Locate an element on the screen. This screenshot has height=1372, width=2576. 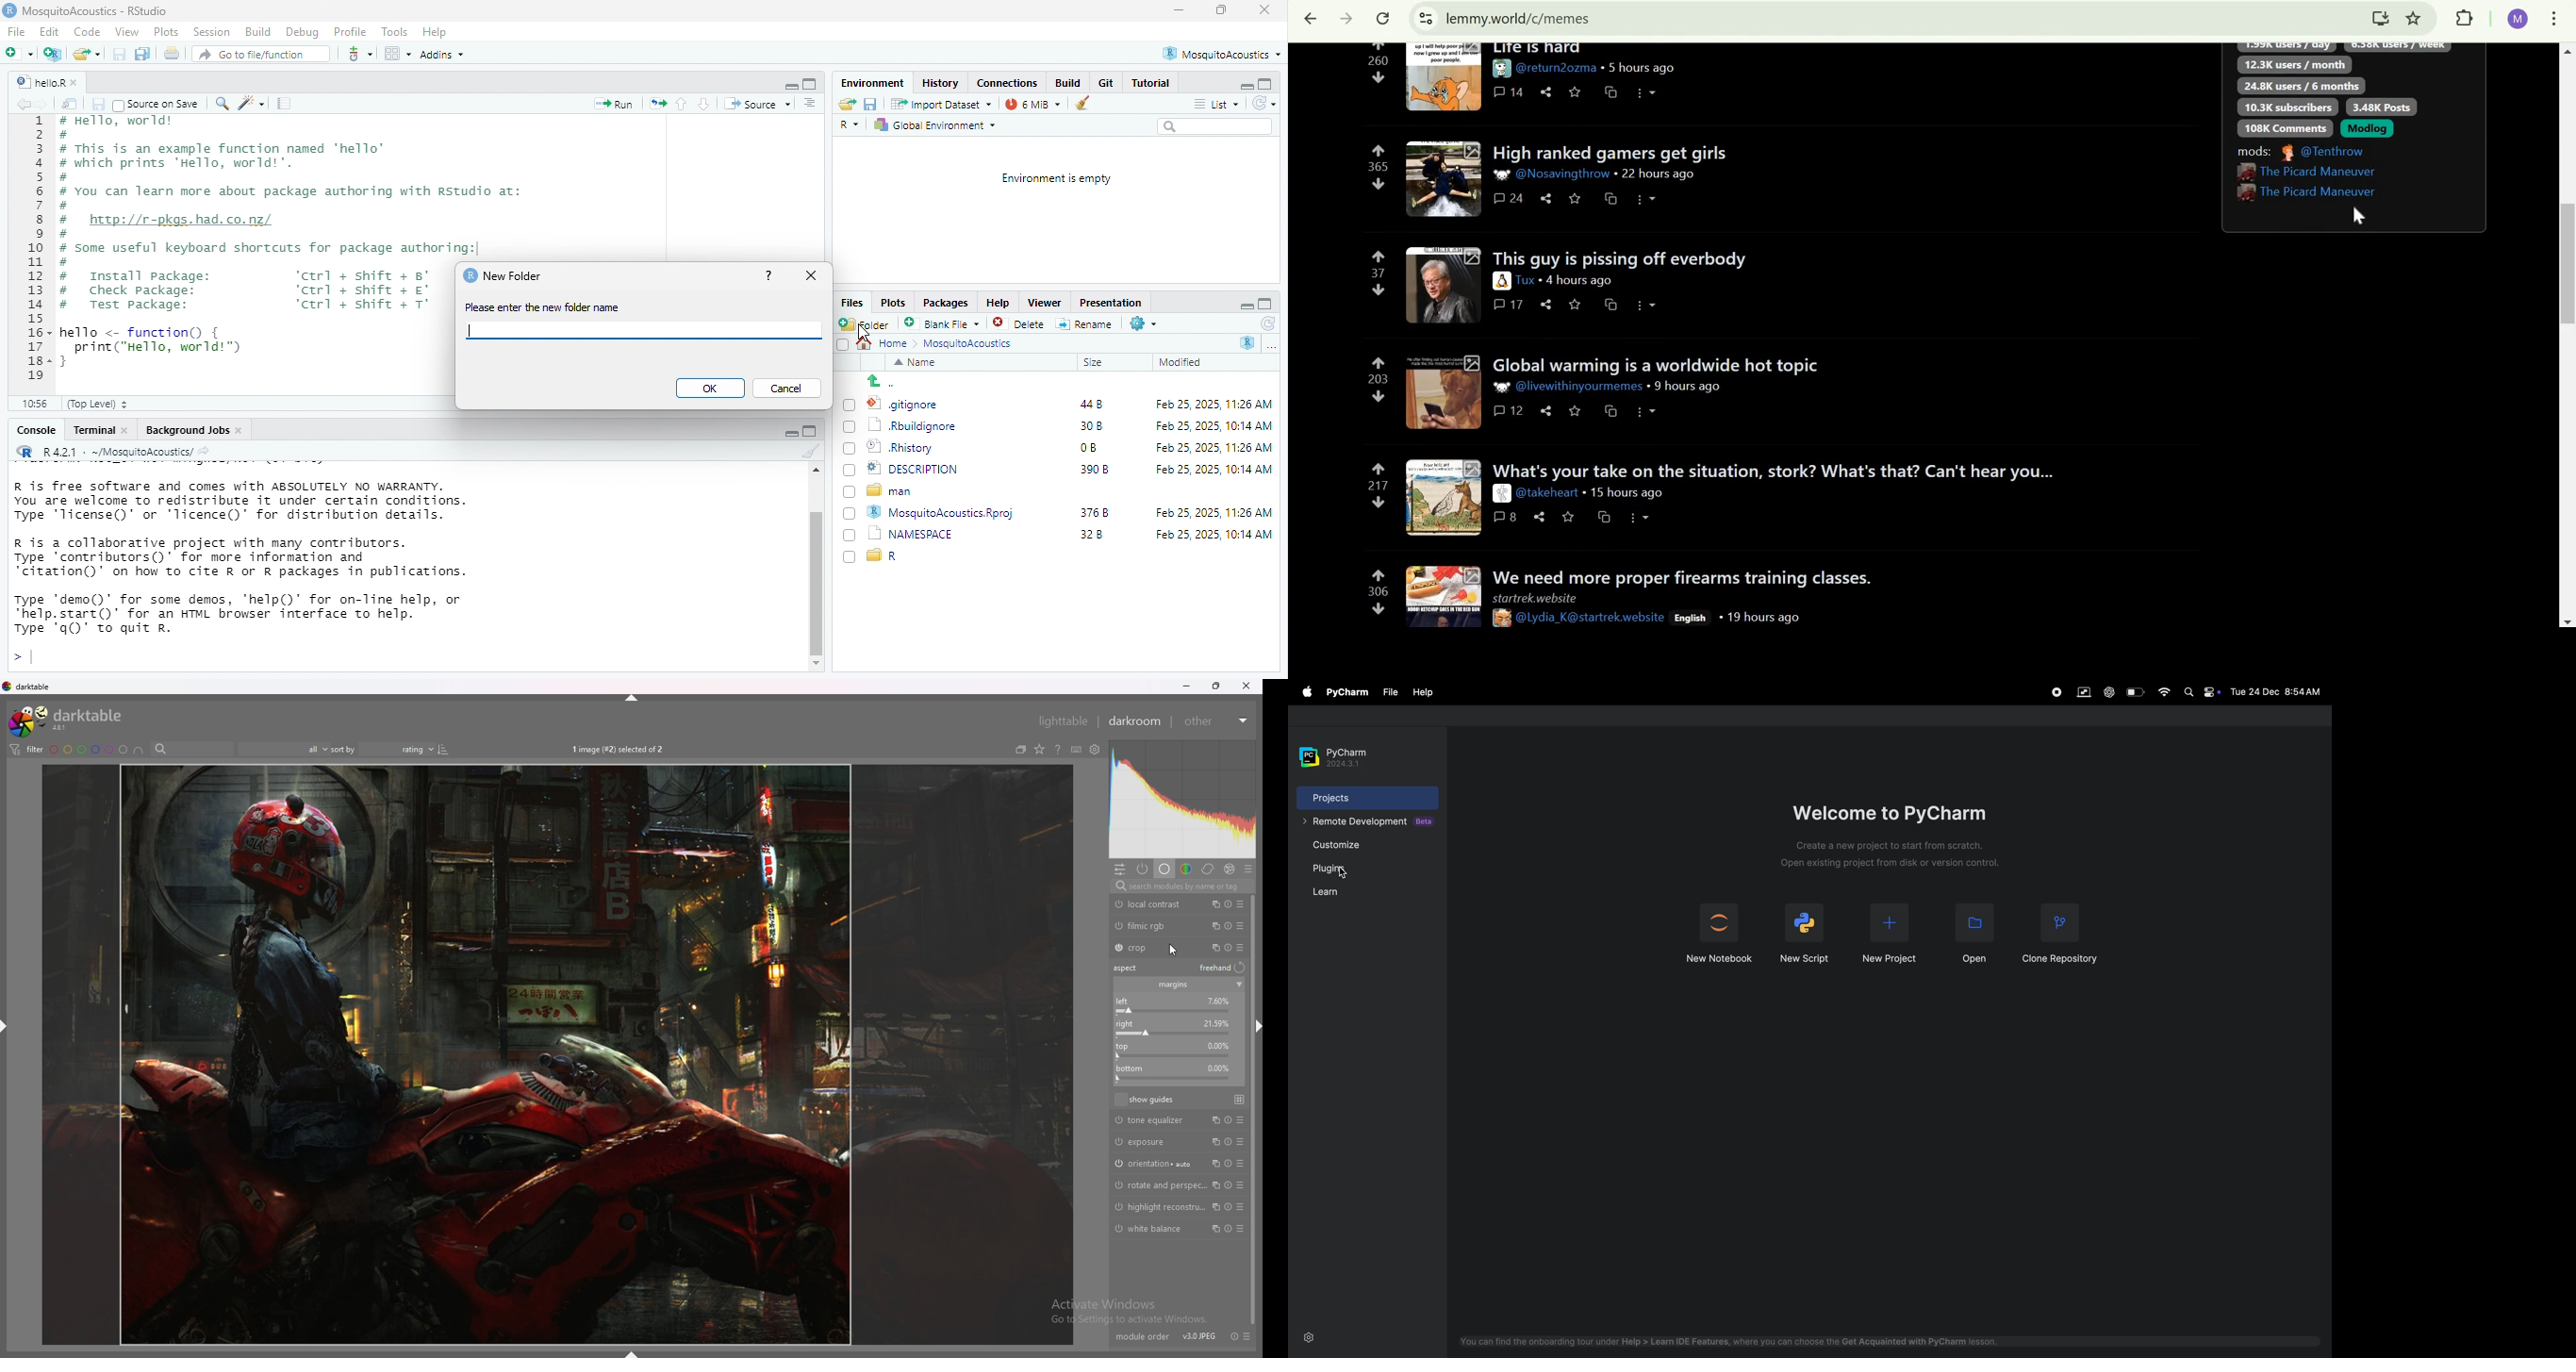
module order is located at coordinates (1143, 1329).